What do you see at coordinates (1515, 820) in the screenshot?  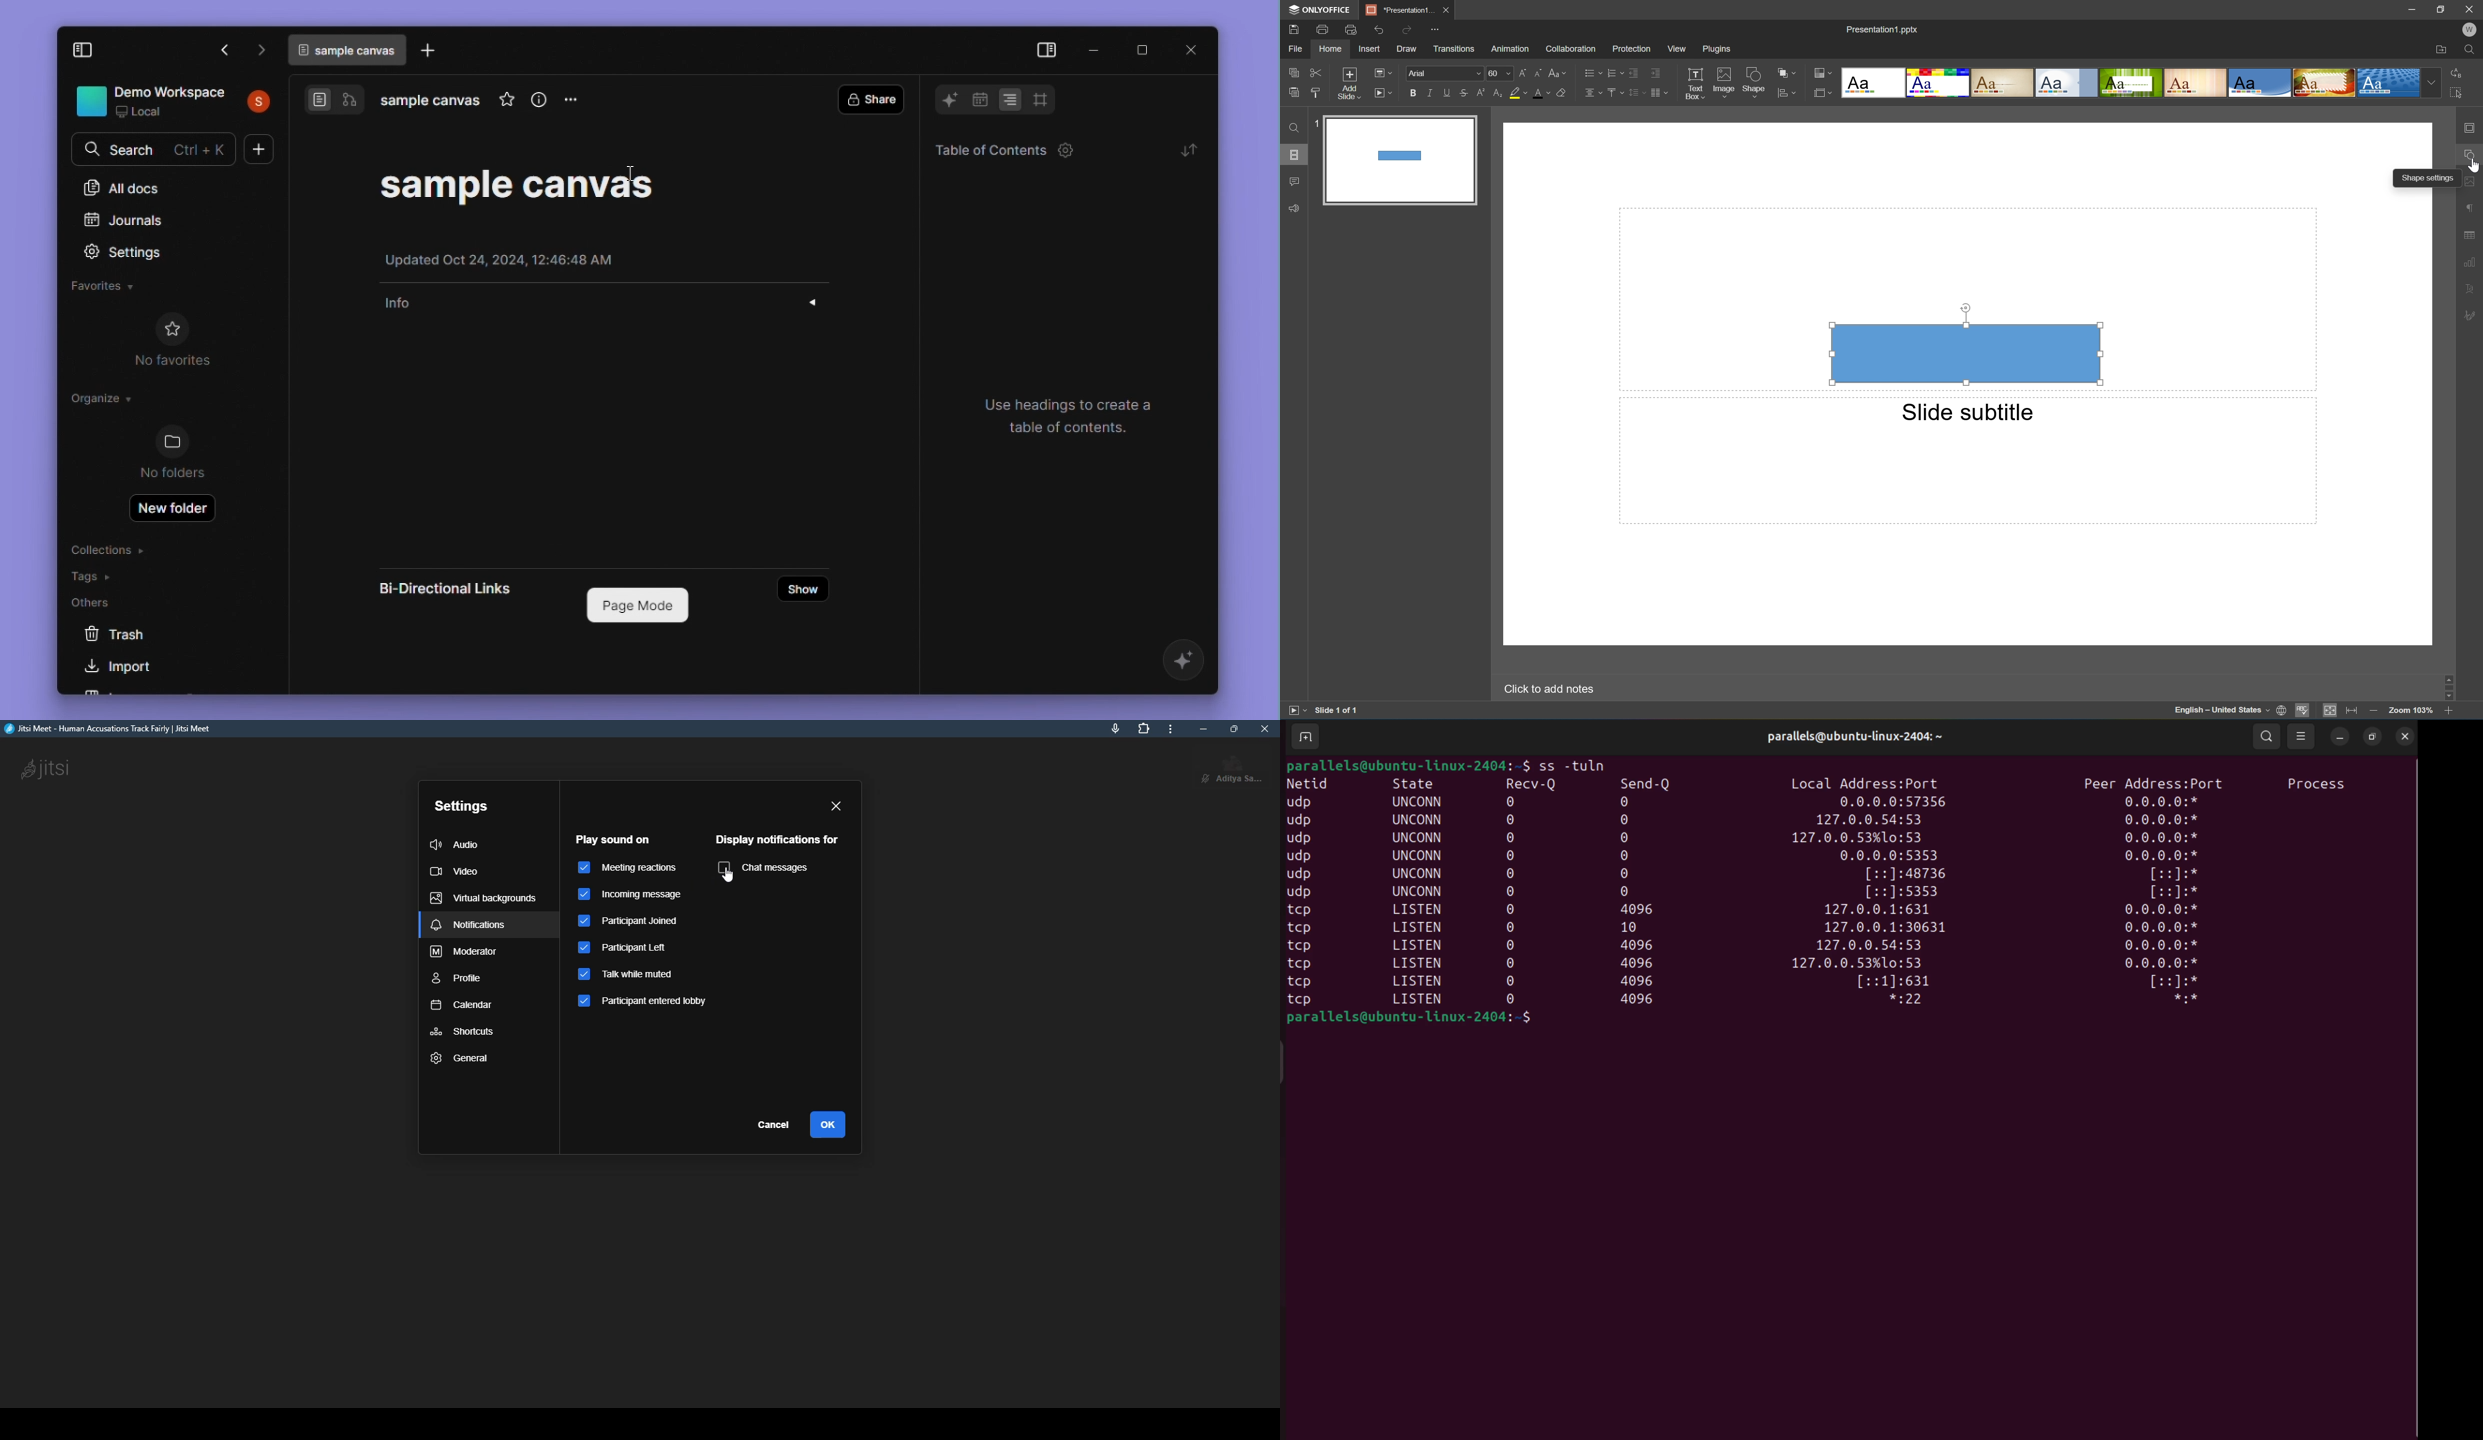 I see `` at bounding box center [1515, 820].